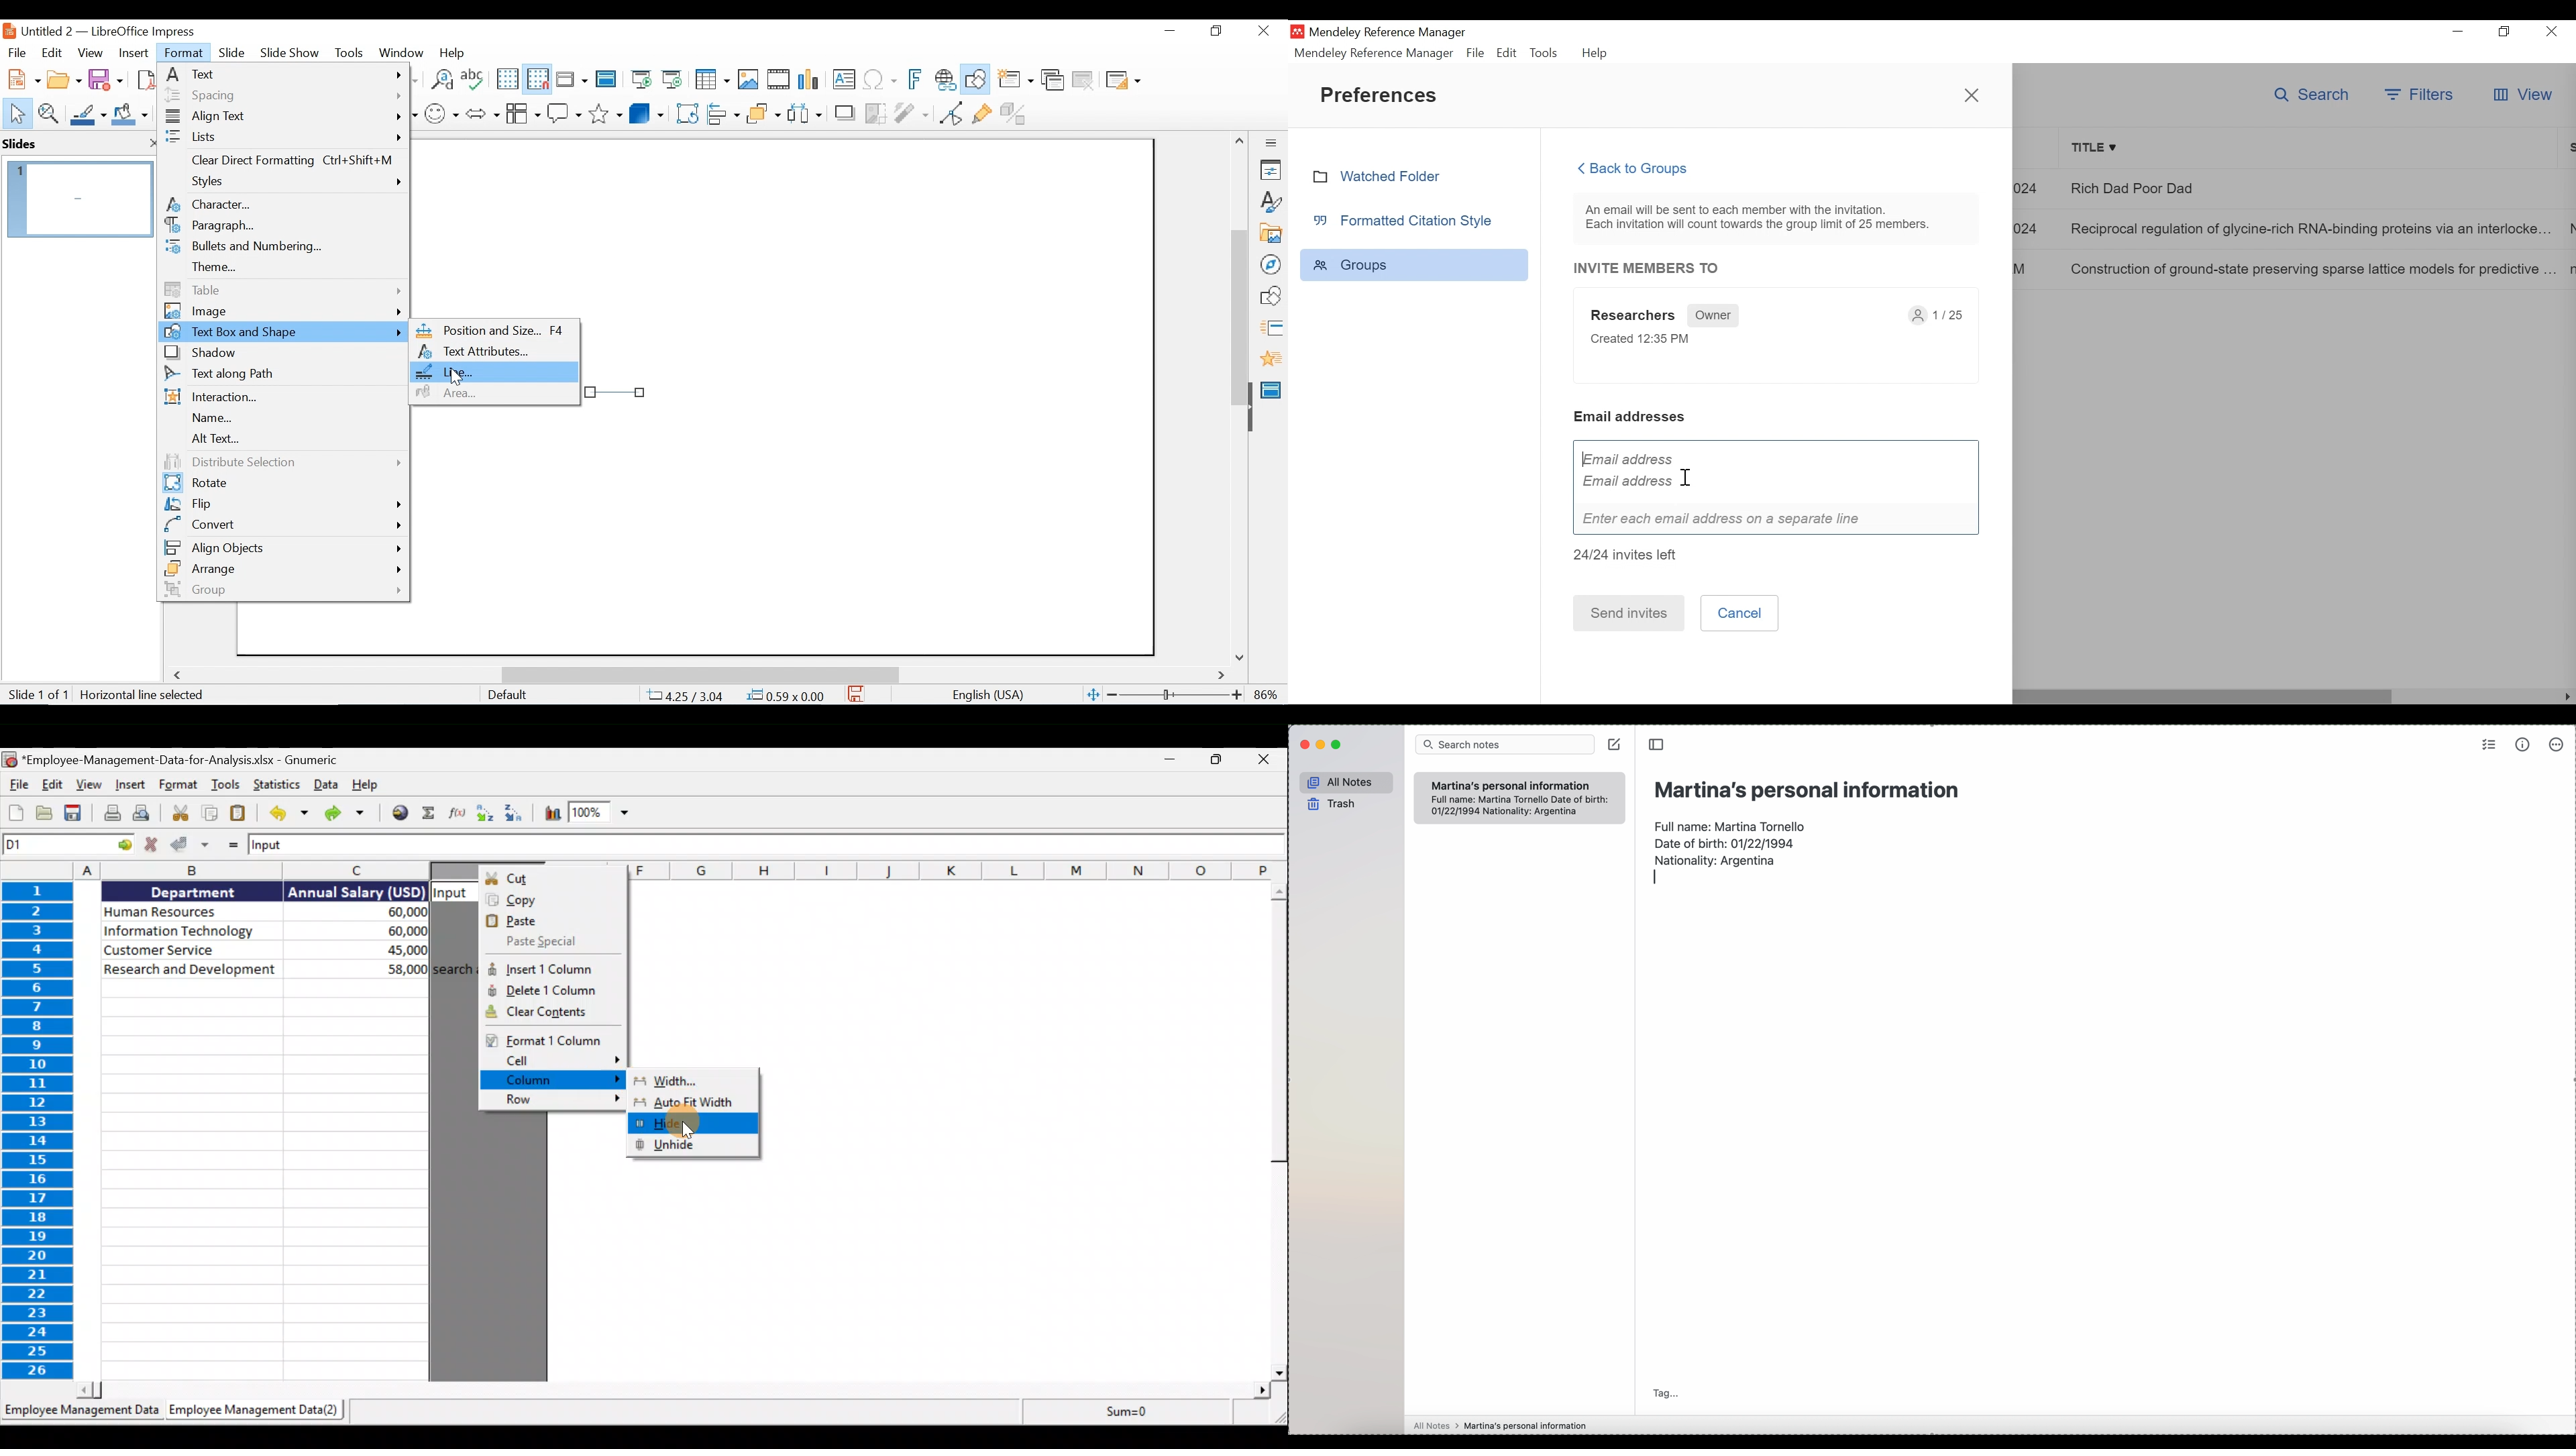  Describe the element at coordinates (945, 80) in the screenshot. I see `Insert Hyperlink` at that location.